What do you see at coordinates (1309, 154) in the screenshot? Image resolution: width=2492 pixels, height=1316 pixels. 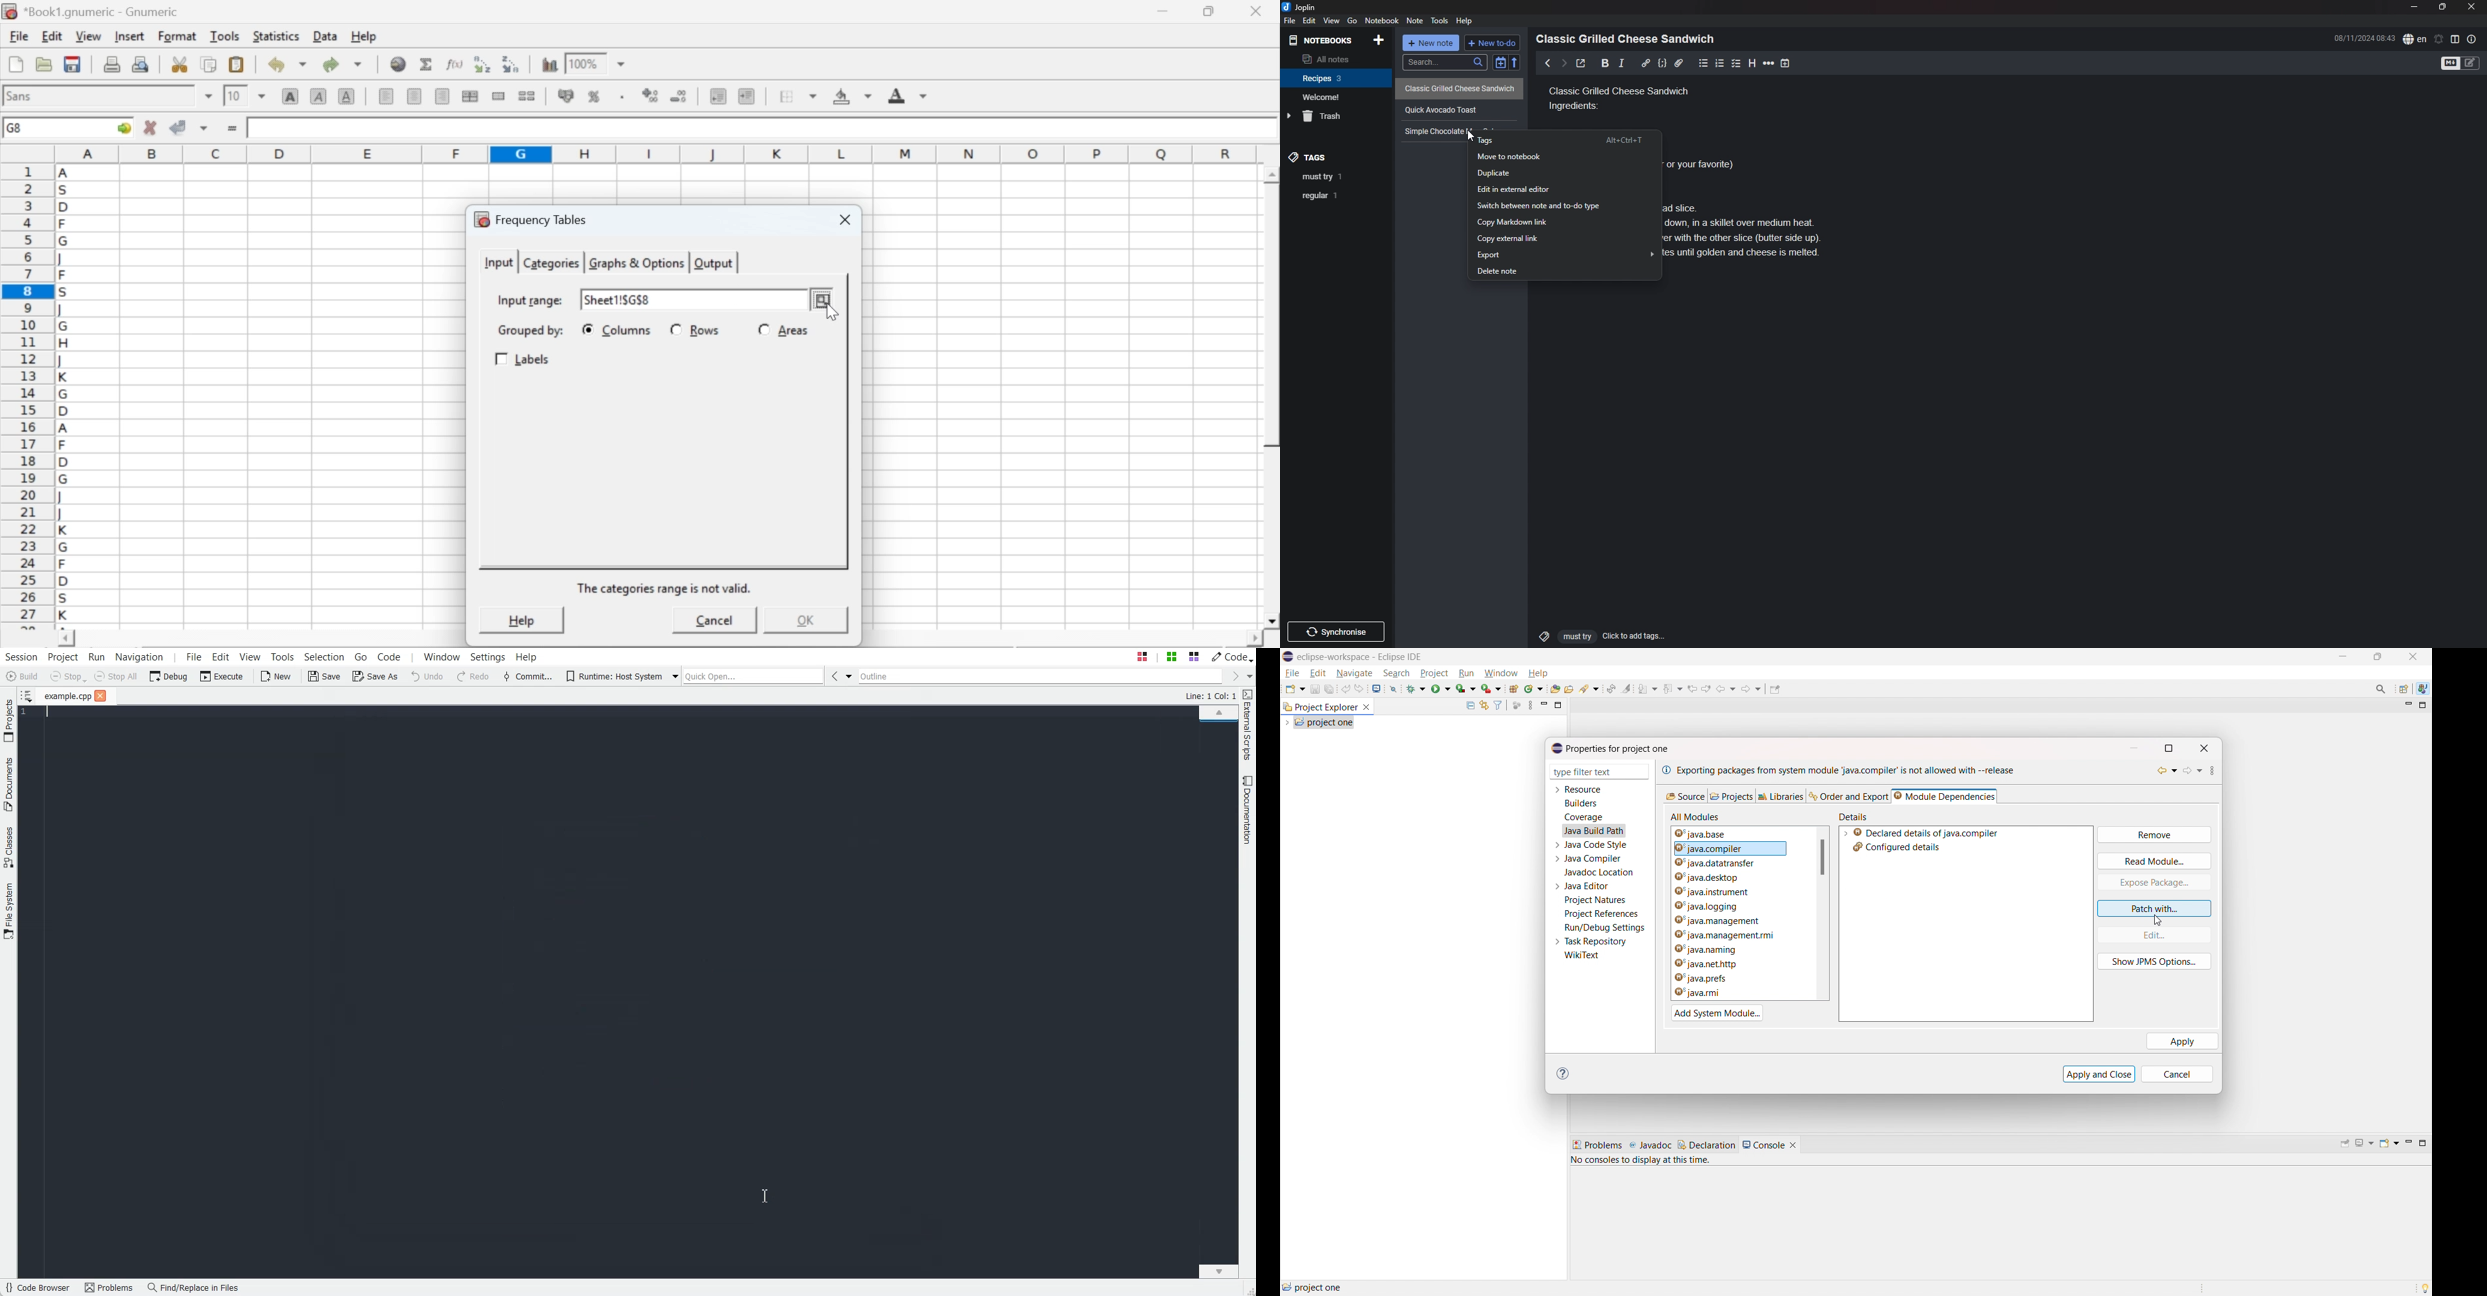 I see `tags` at bounding box center [1309, 154].